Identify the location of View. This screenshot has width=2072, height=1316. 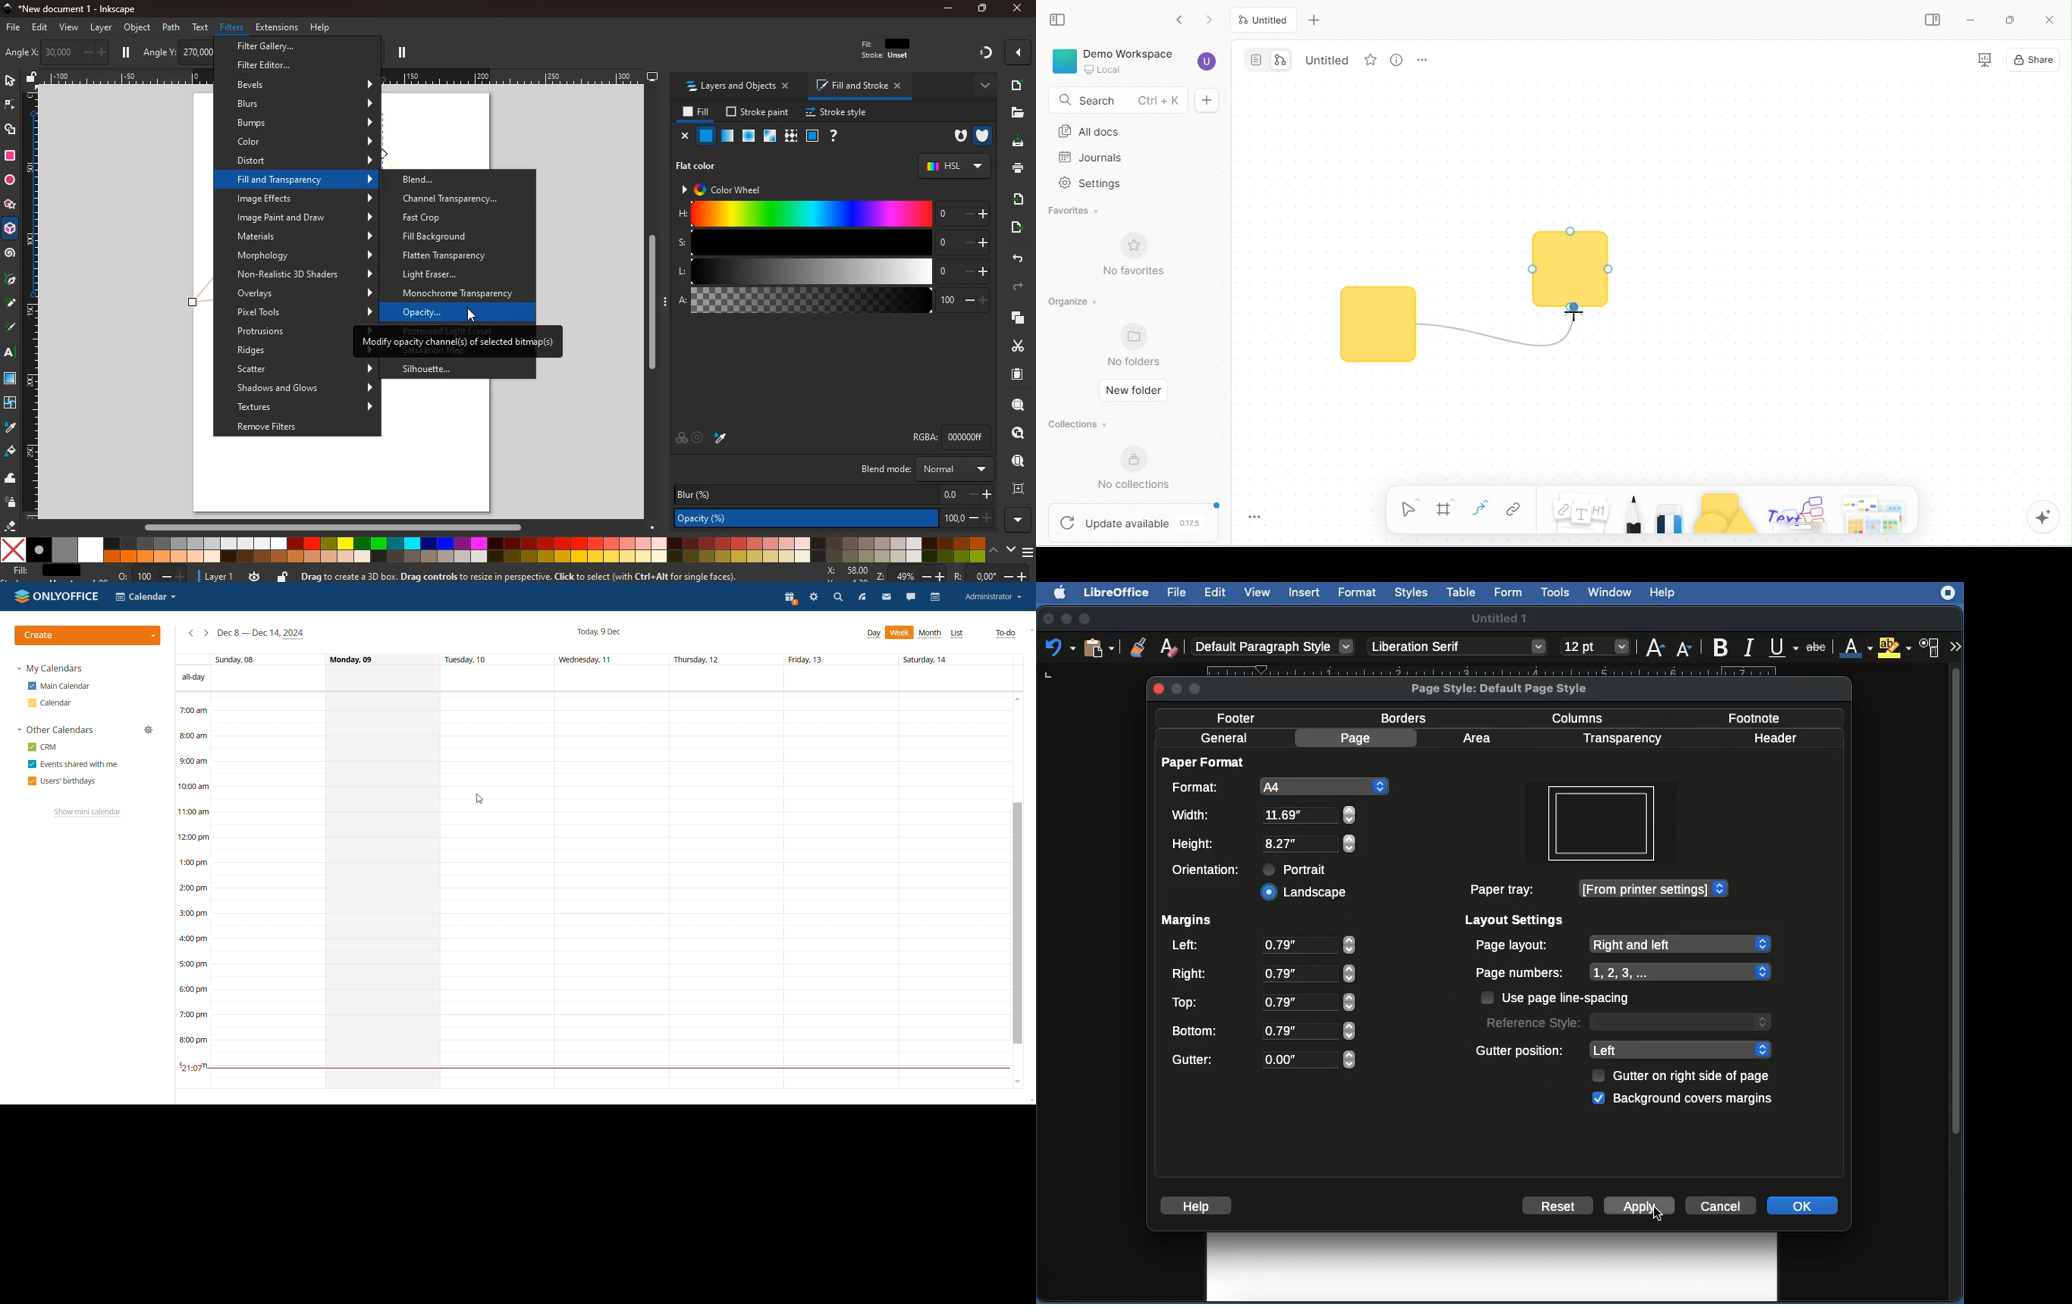
(1258, 593).